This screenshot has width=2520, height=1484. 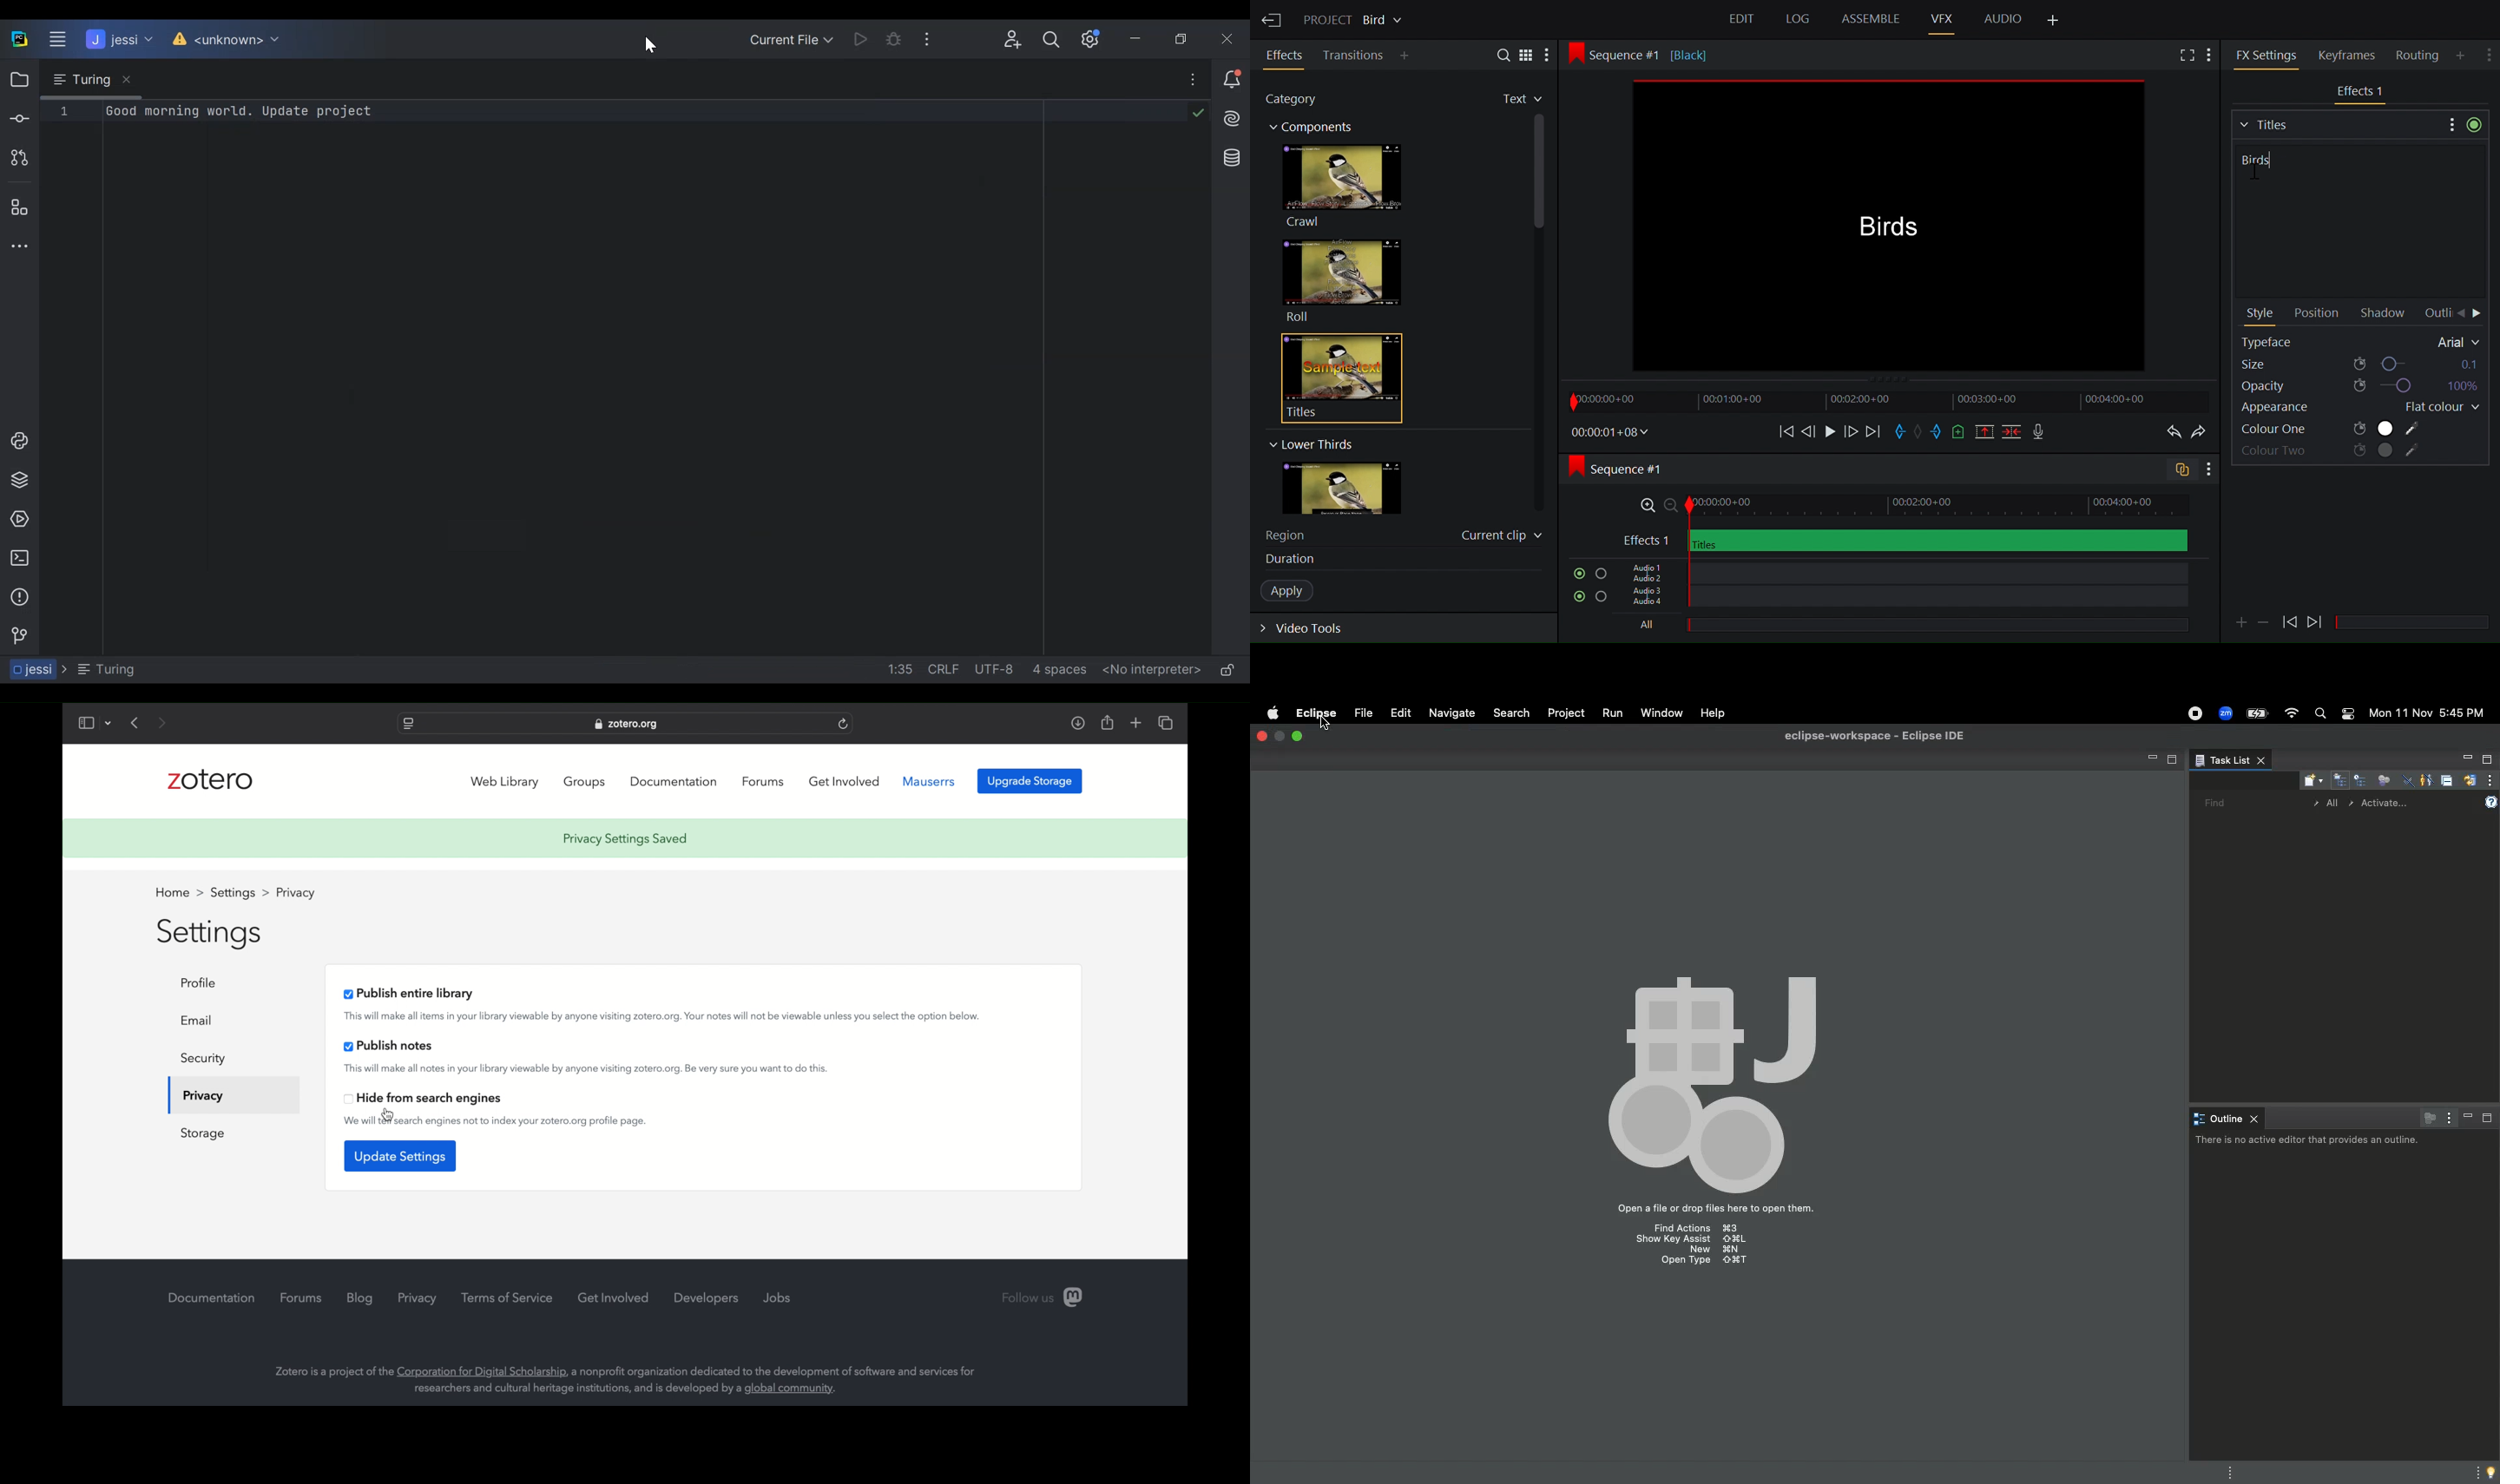 I want to click on Audio, so click(x=2003, y=18).